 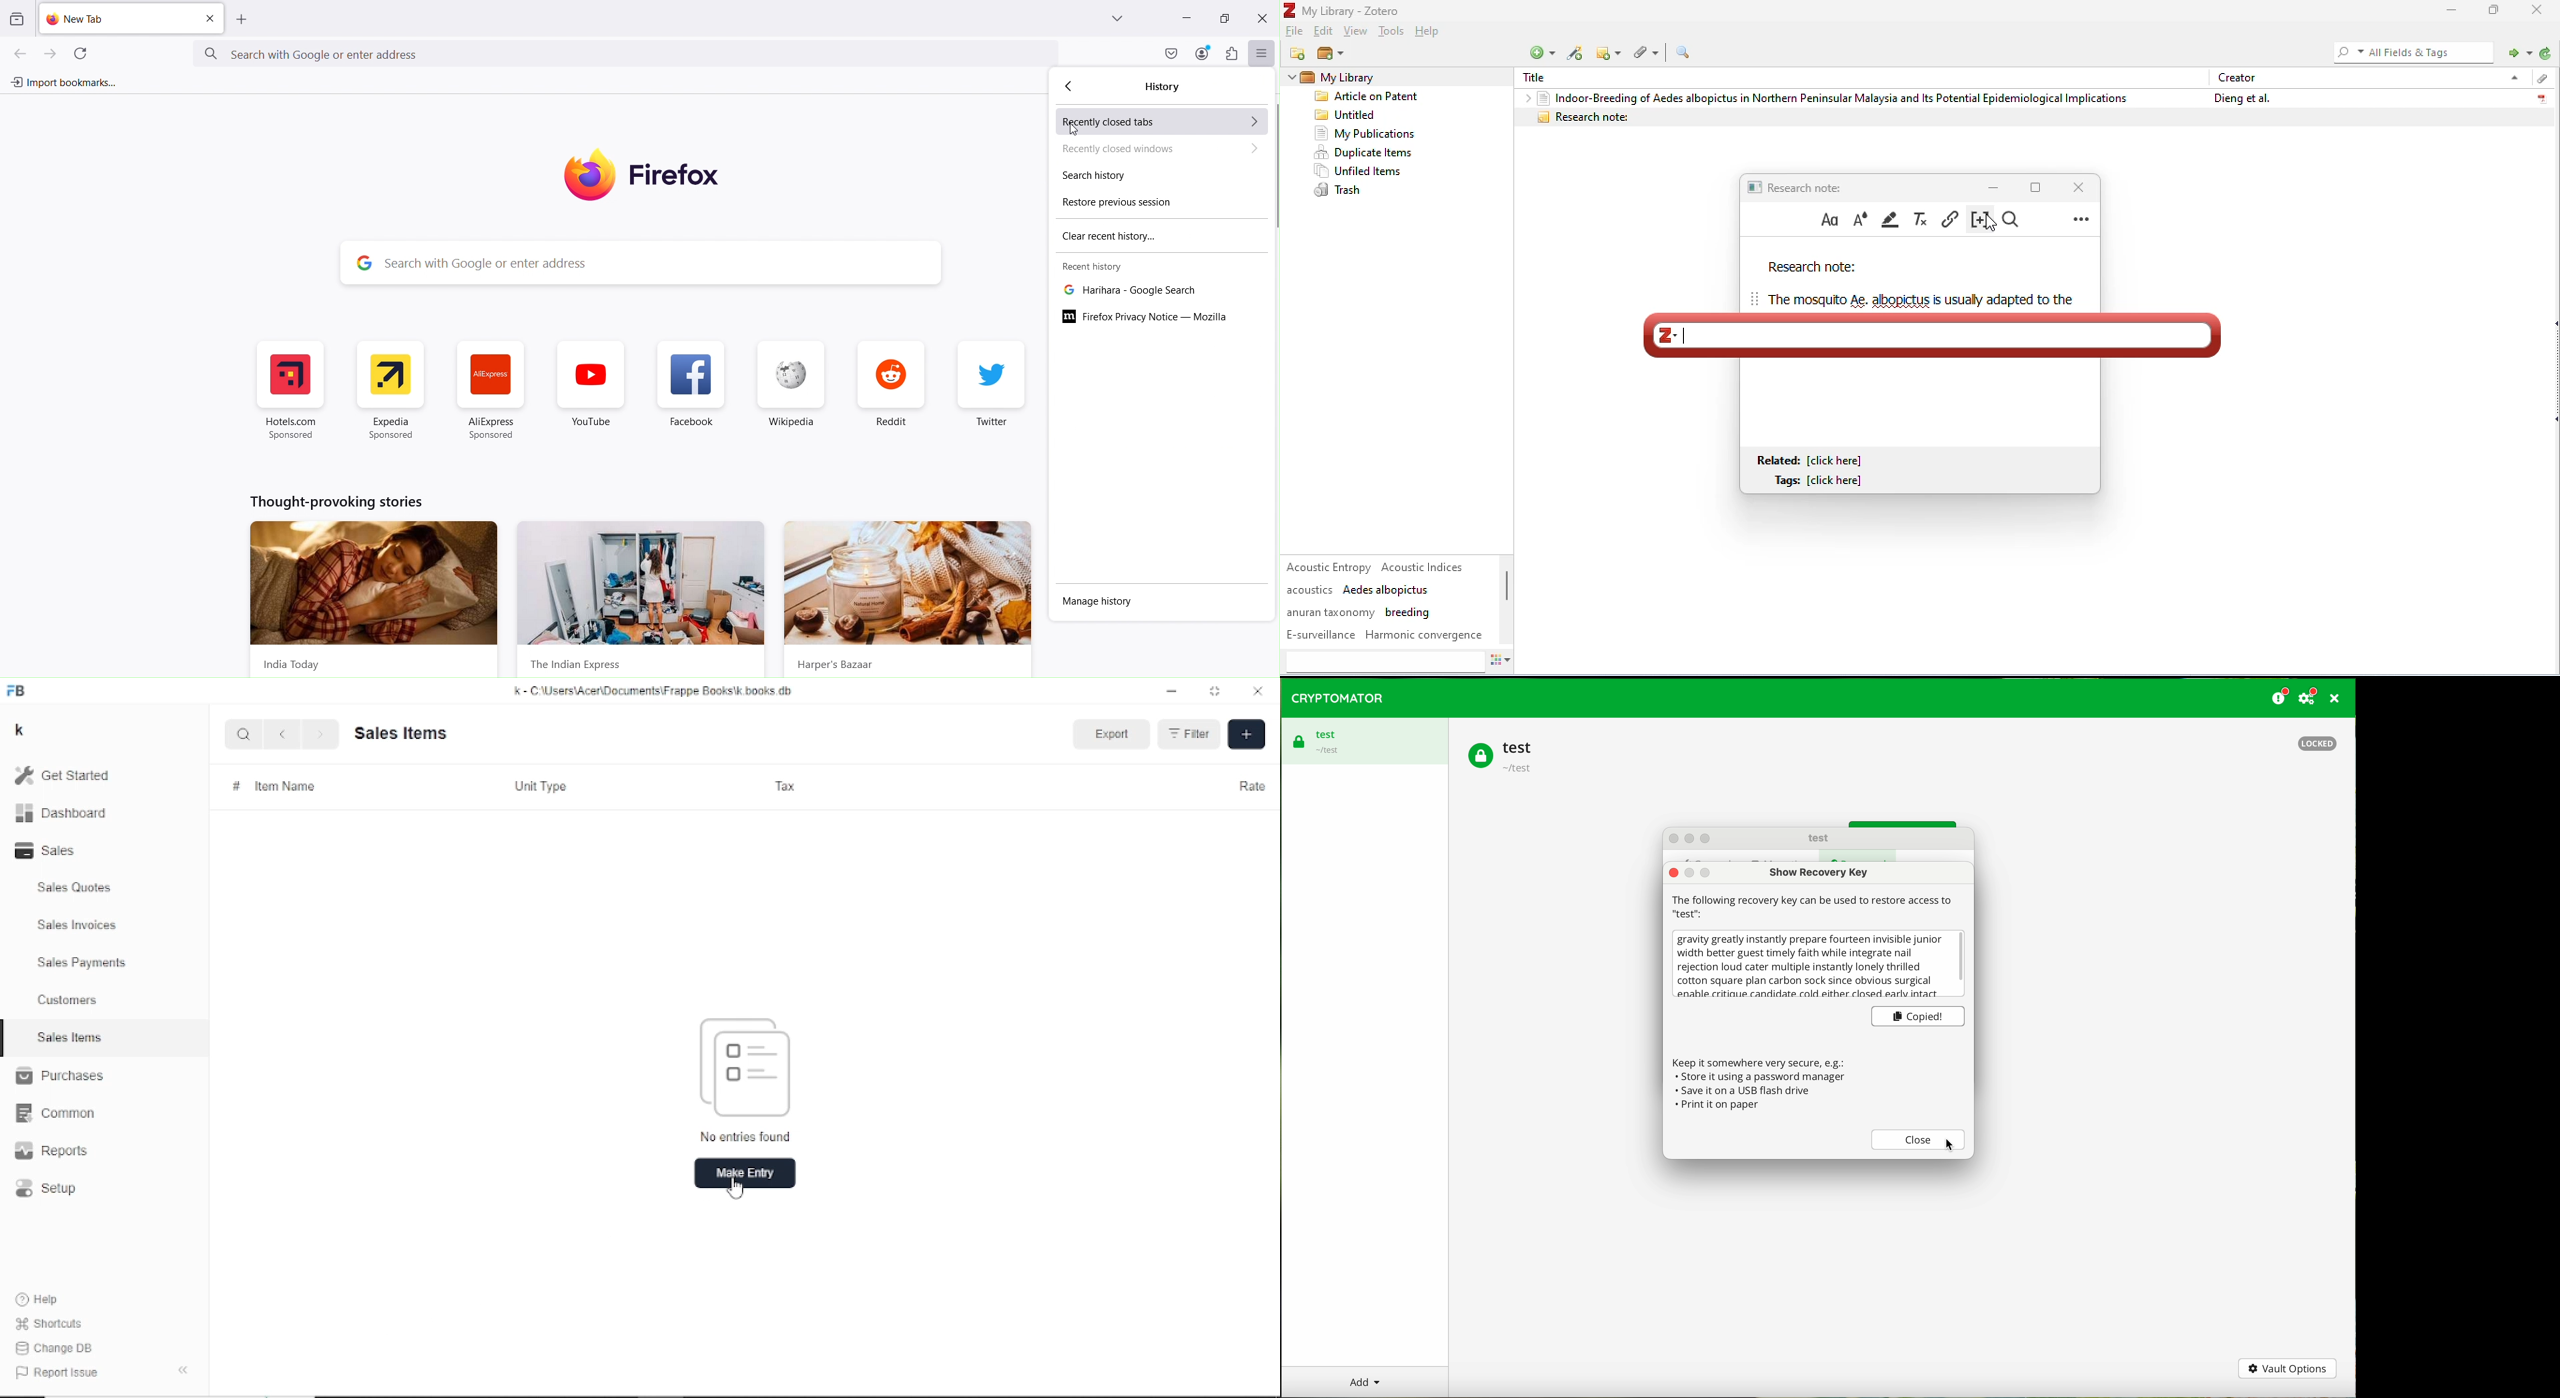 What do you see at coordinates (83, 962) in the screenshot?
I see `Sales Payments` at bounding box center [83, 962].